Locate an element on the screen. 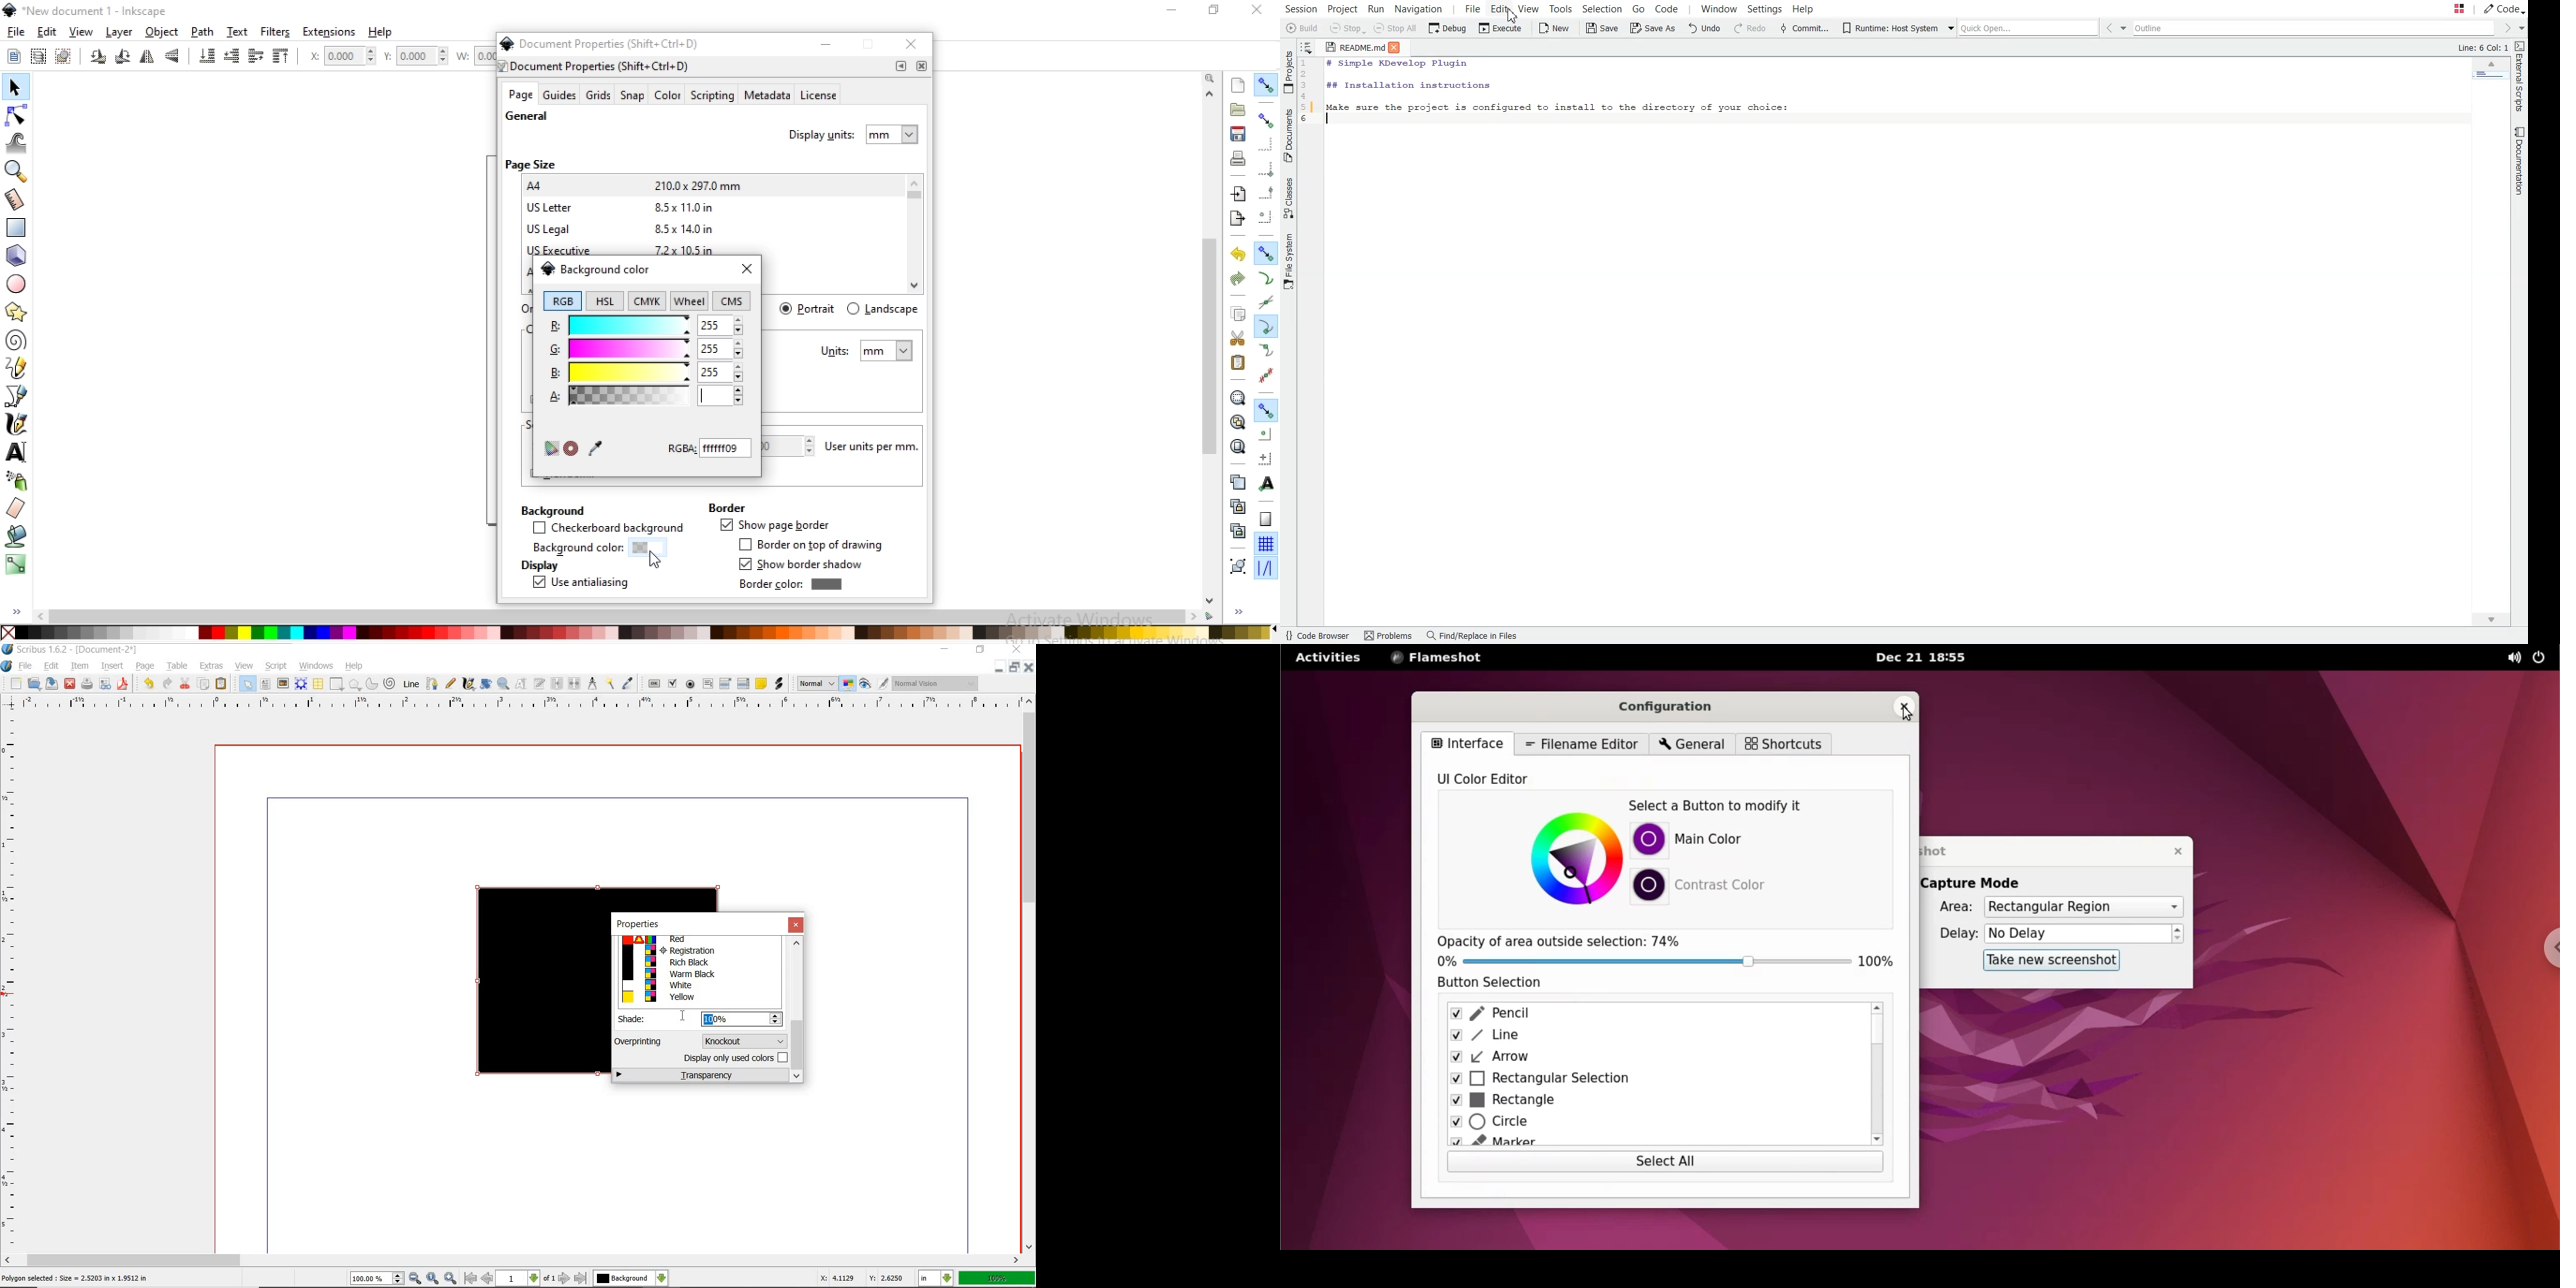  Yellow is located at coordinates (698, 997).